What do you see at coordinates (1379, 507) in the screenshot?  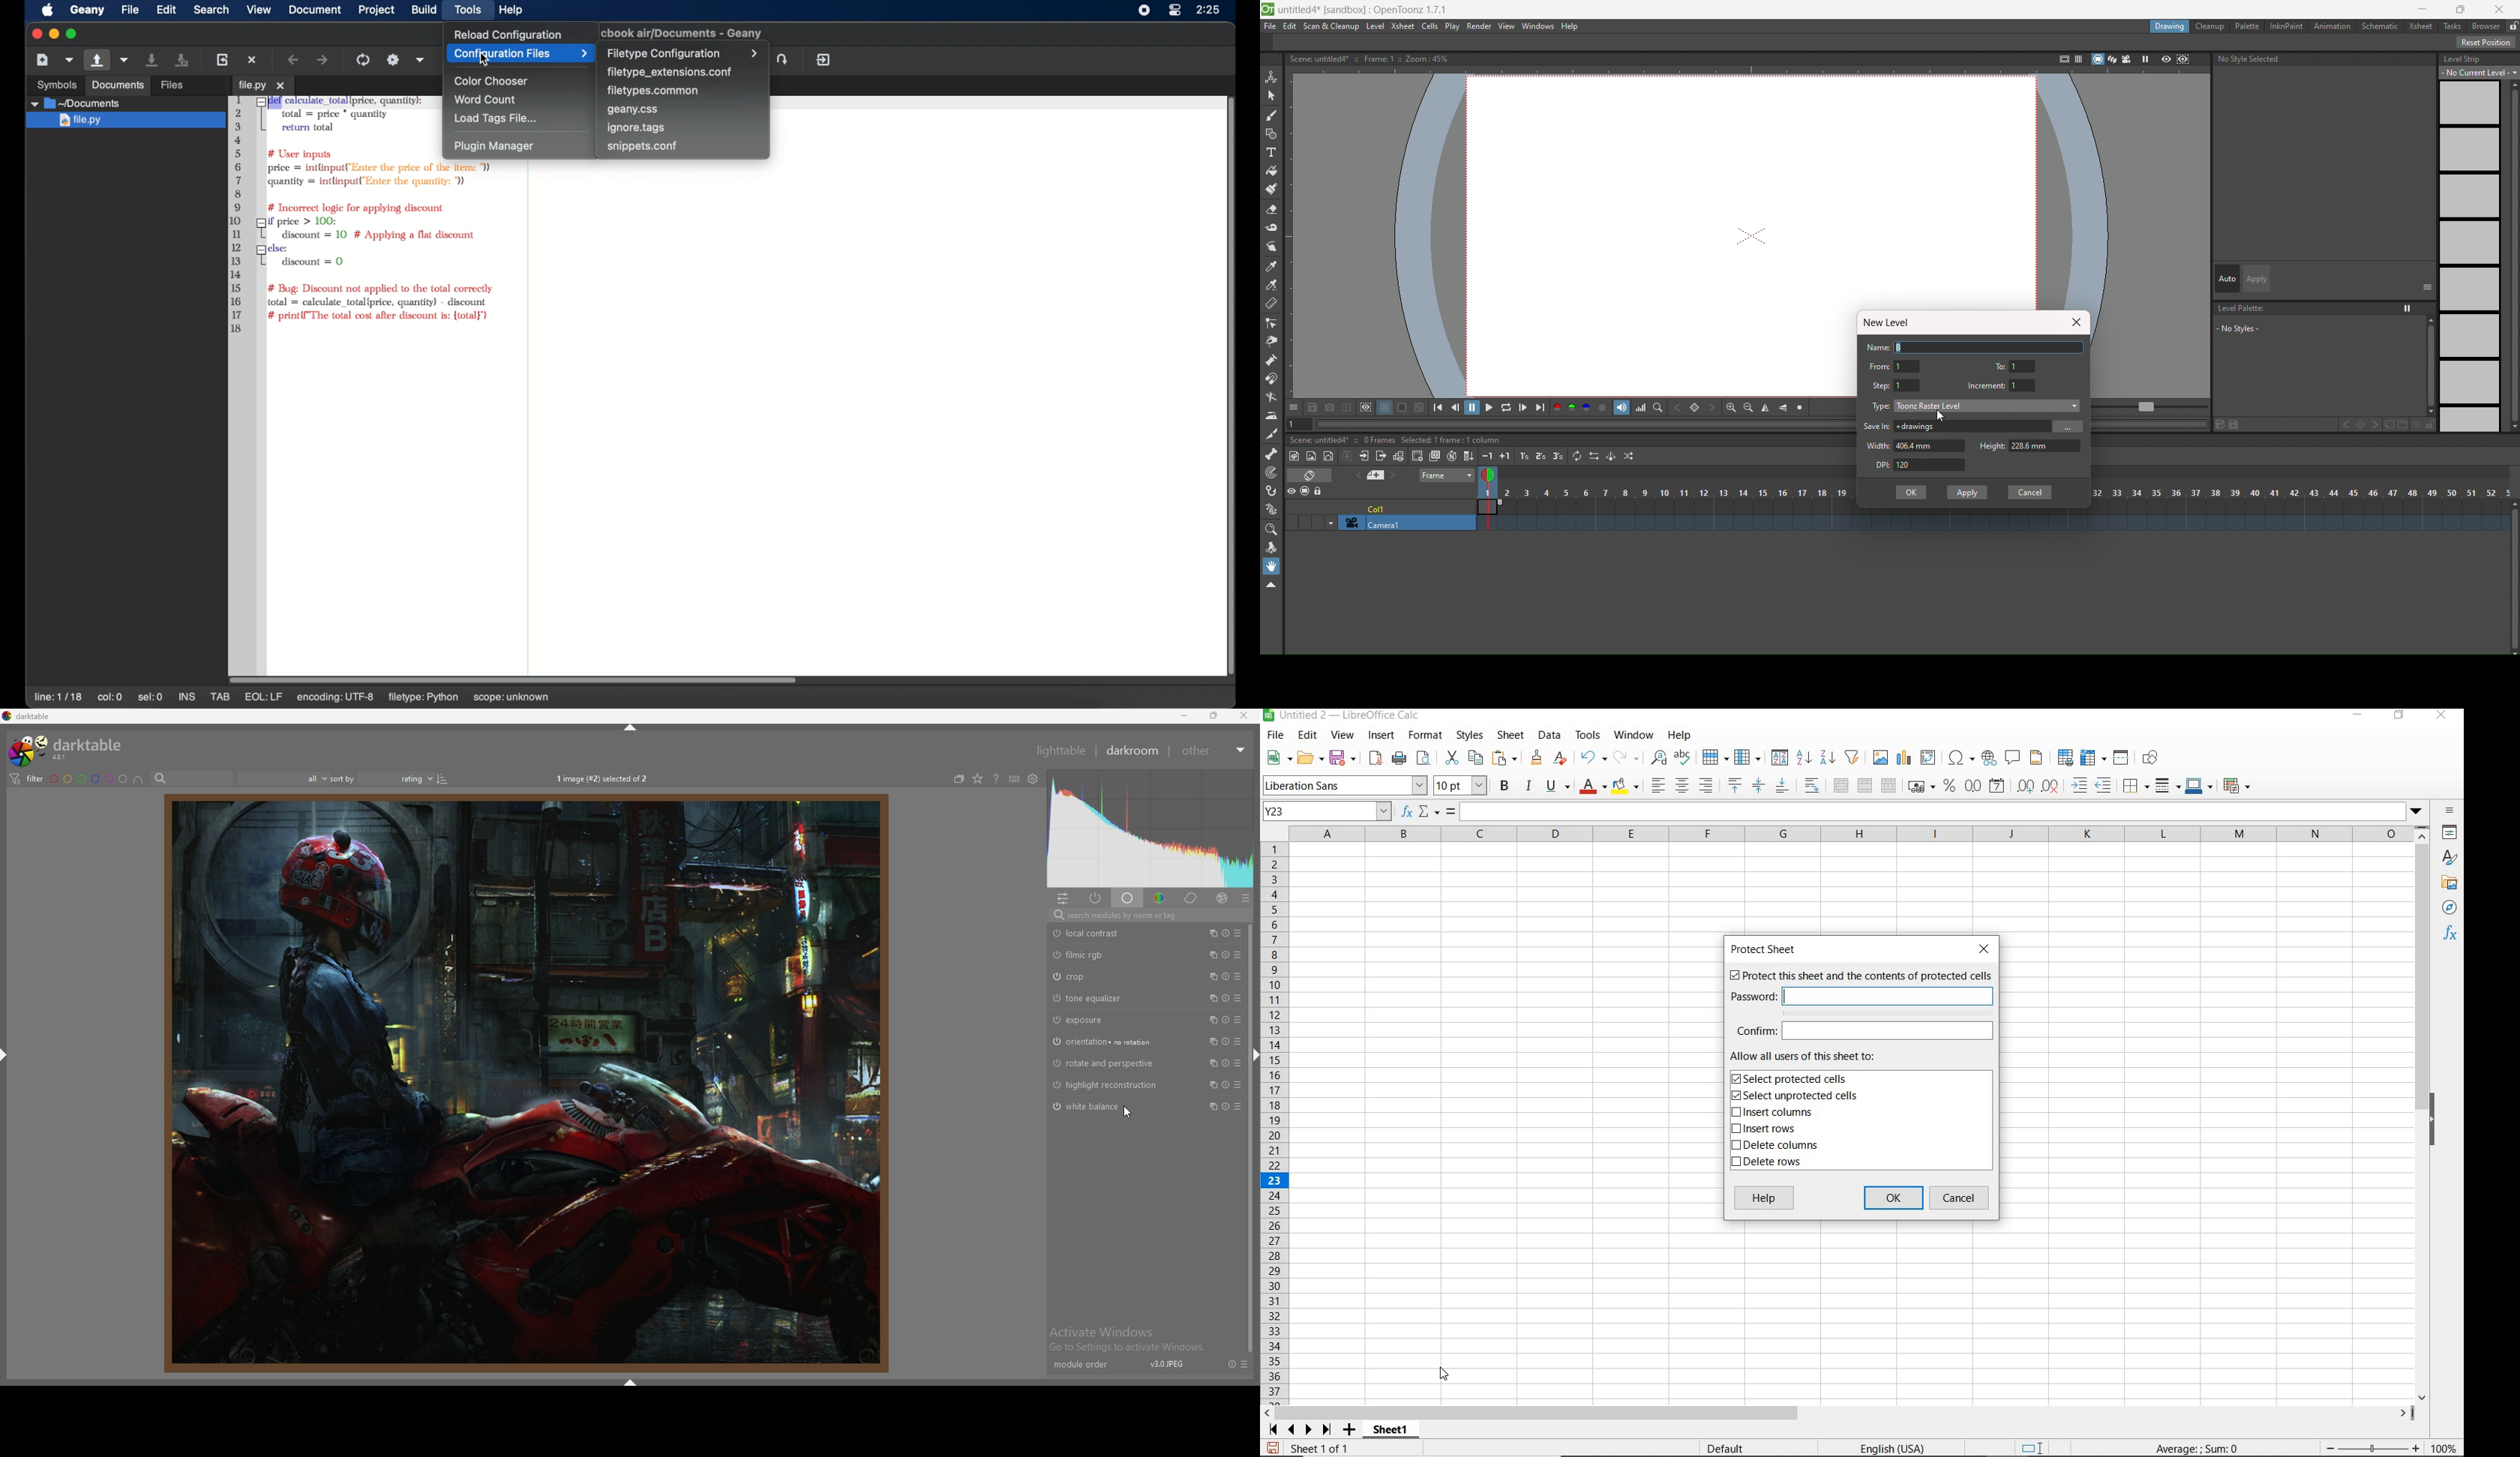 I see `cell` at bounding box center [1379, 507].